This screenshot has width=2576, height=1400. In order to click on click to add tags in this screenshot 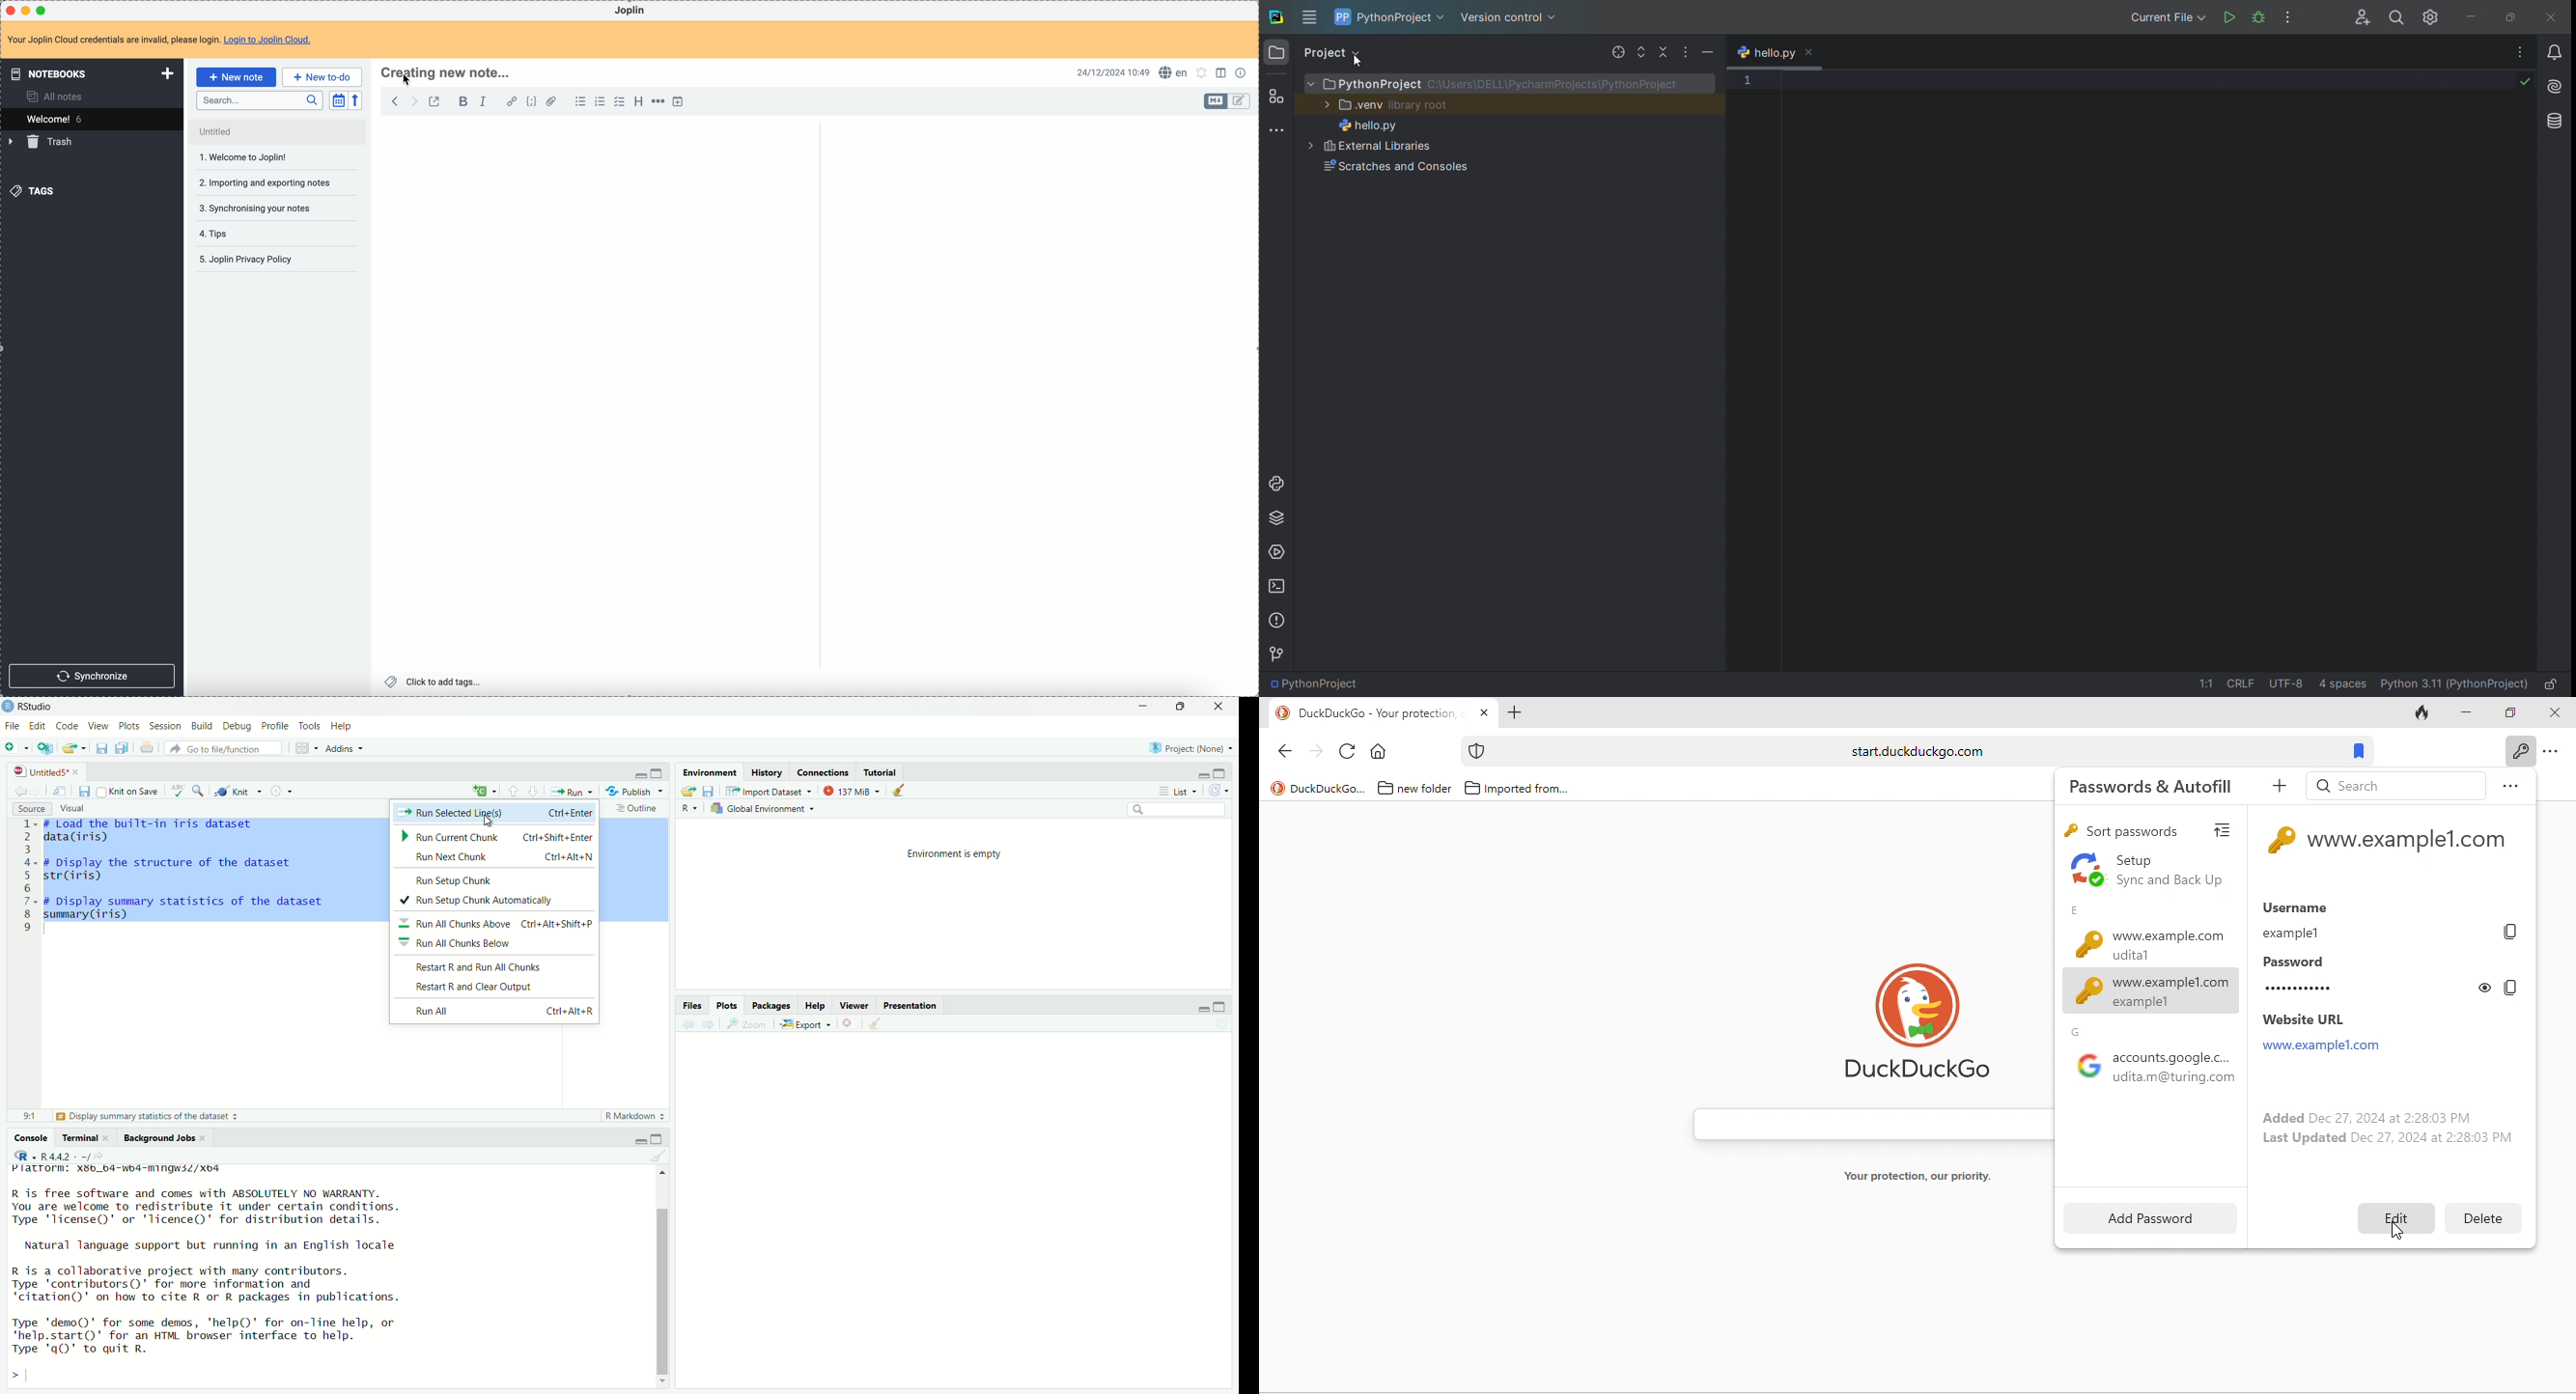, I will do `click(433, 682)`.